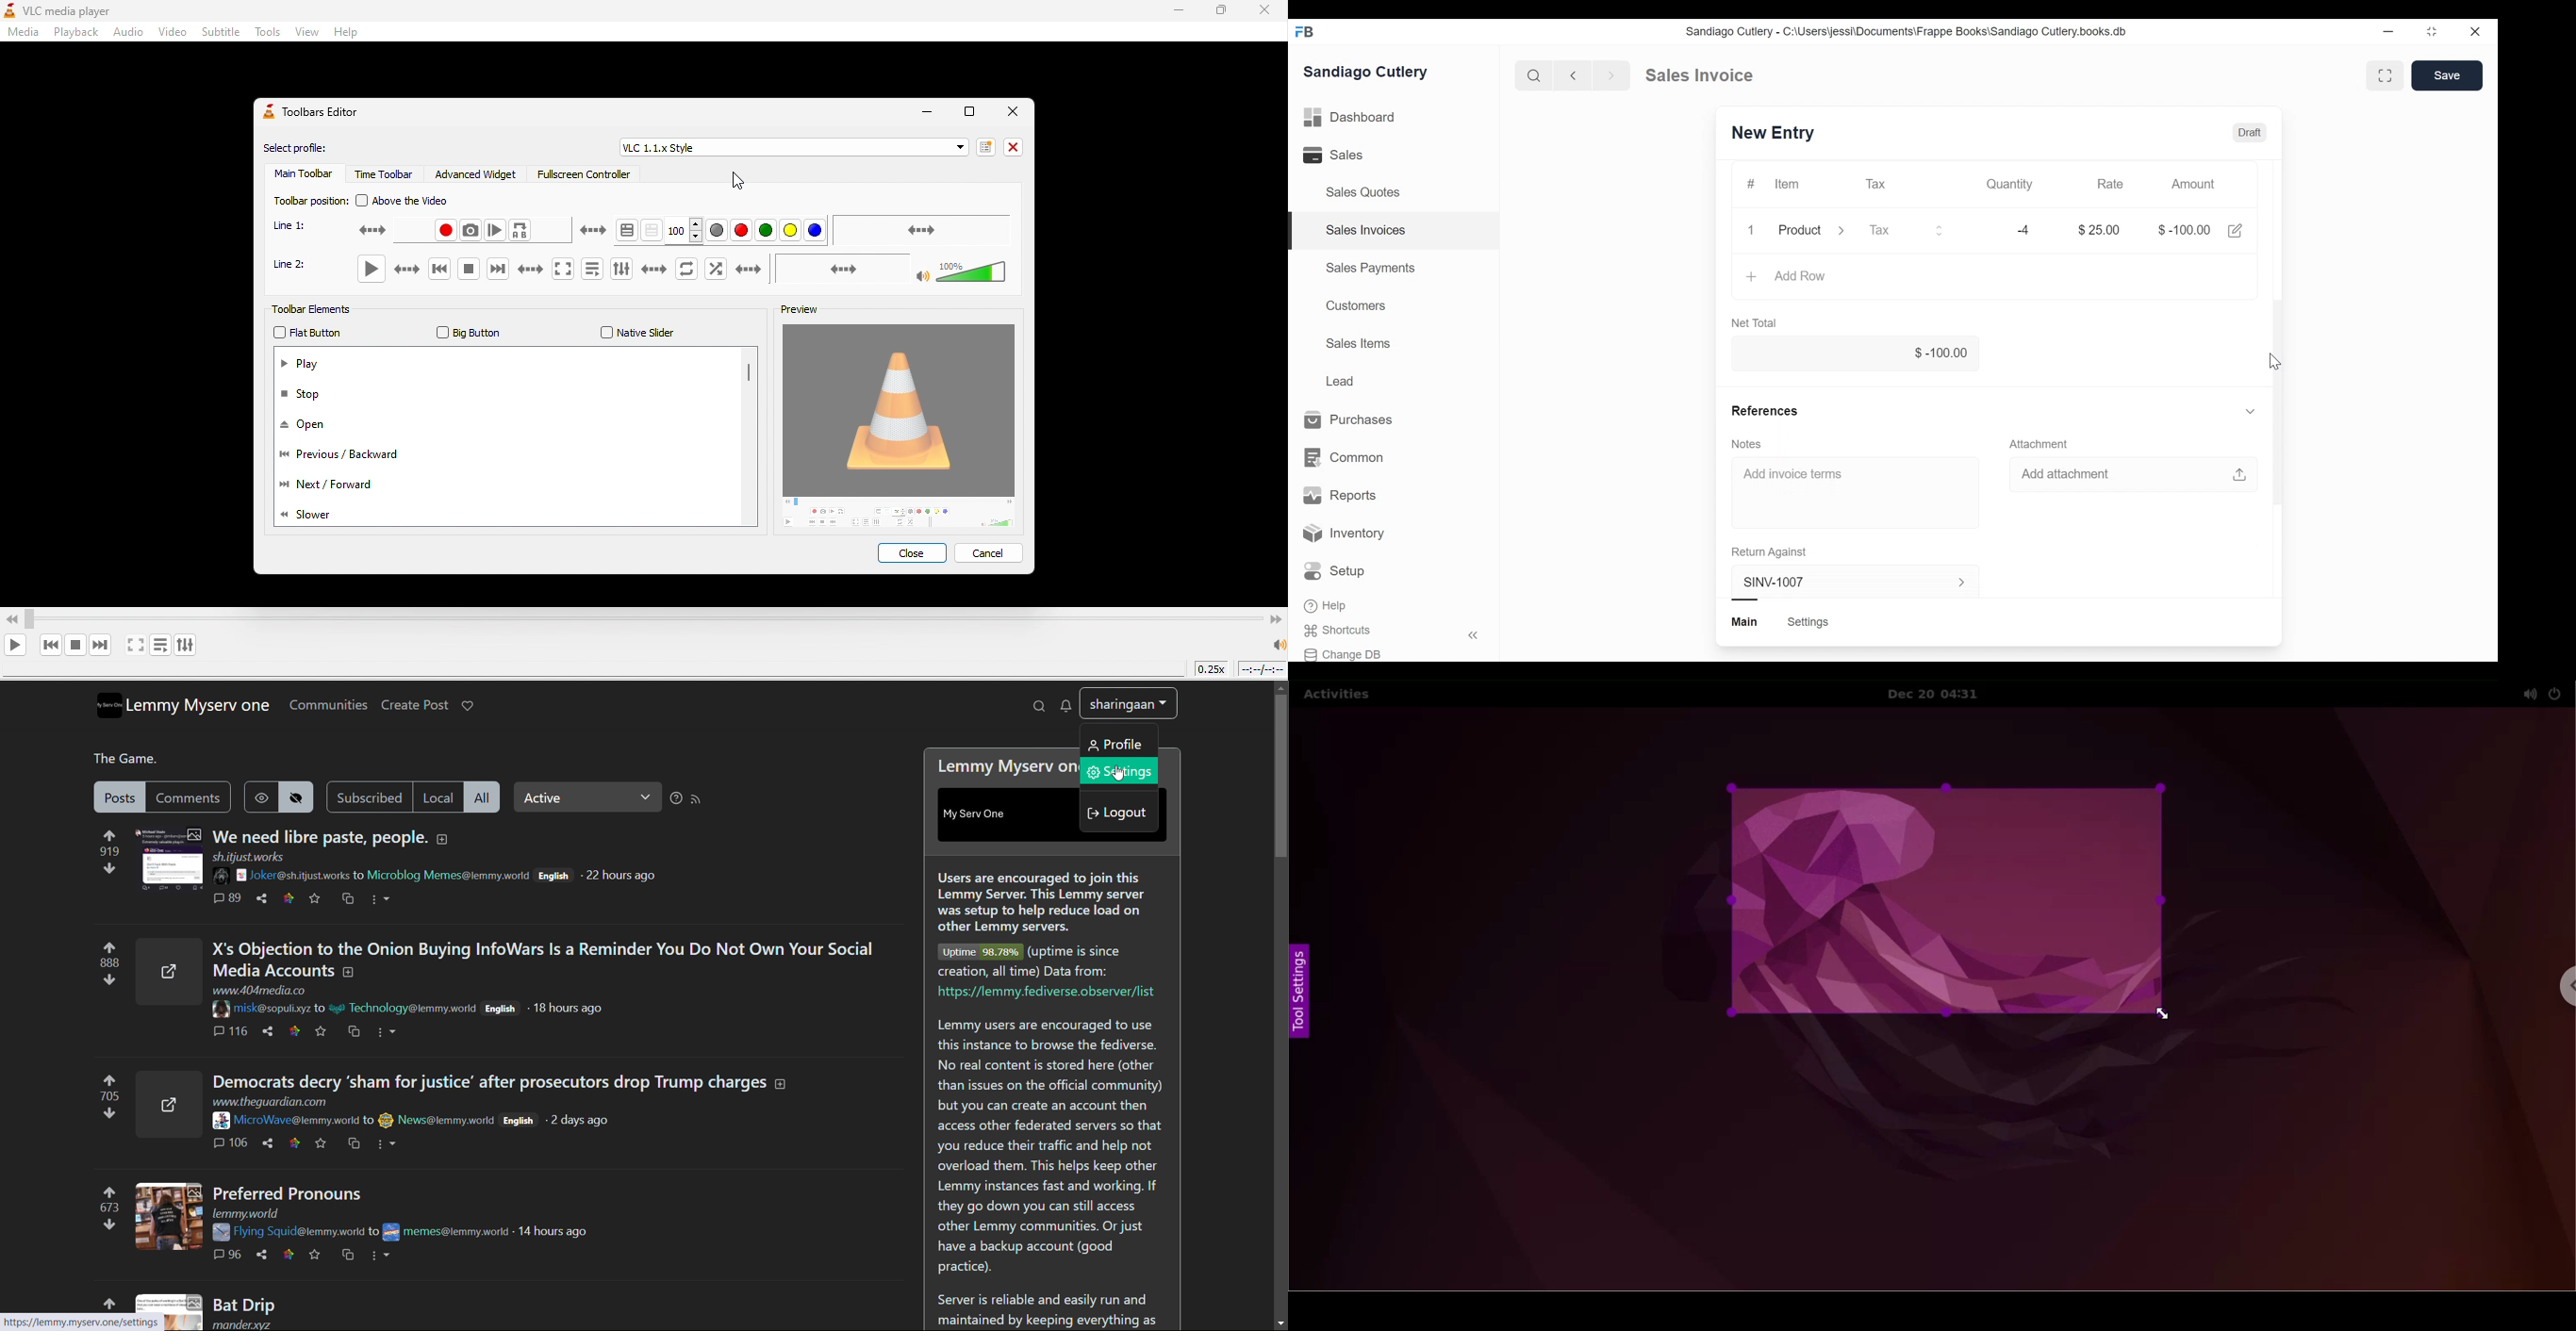 The width and height of the screenshot is (2576, 1344). Describe the element at coordinates (1908, 32) in the screenshot. I see `Sandiago Cutlery - C:\Users\jessi\Documents\Frappe Books\Sandiago Cutlery.books.db` at that location.